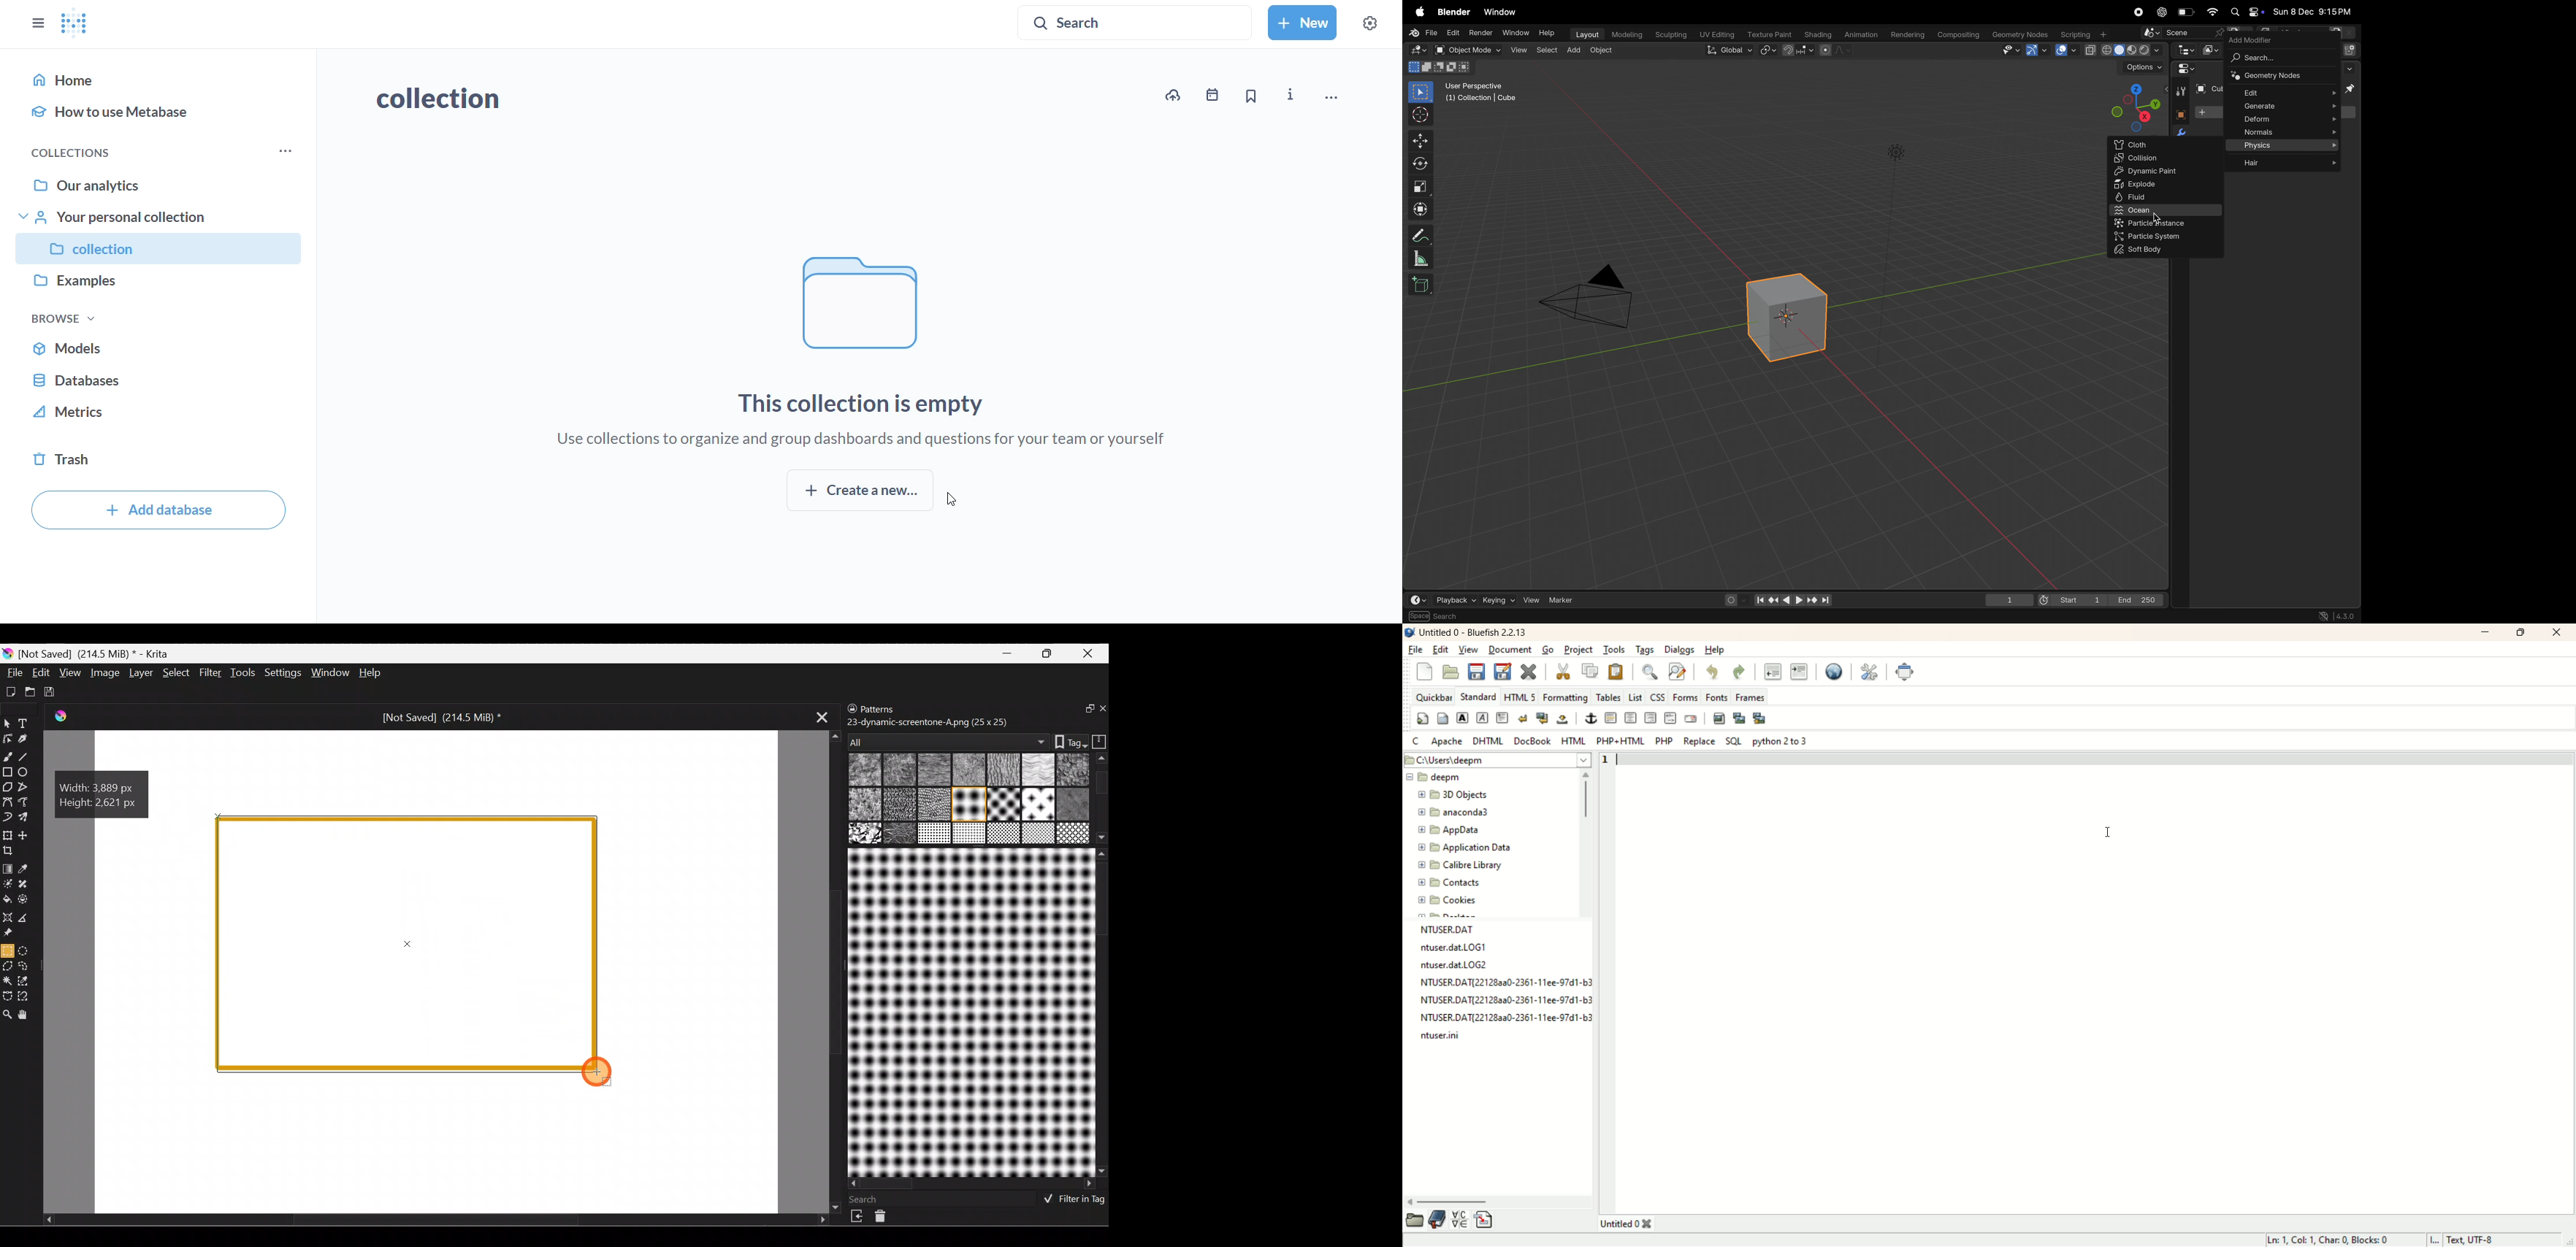 This screenshot has width=2576, height=1260. I want to click on file name, so click(1509, 1017).